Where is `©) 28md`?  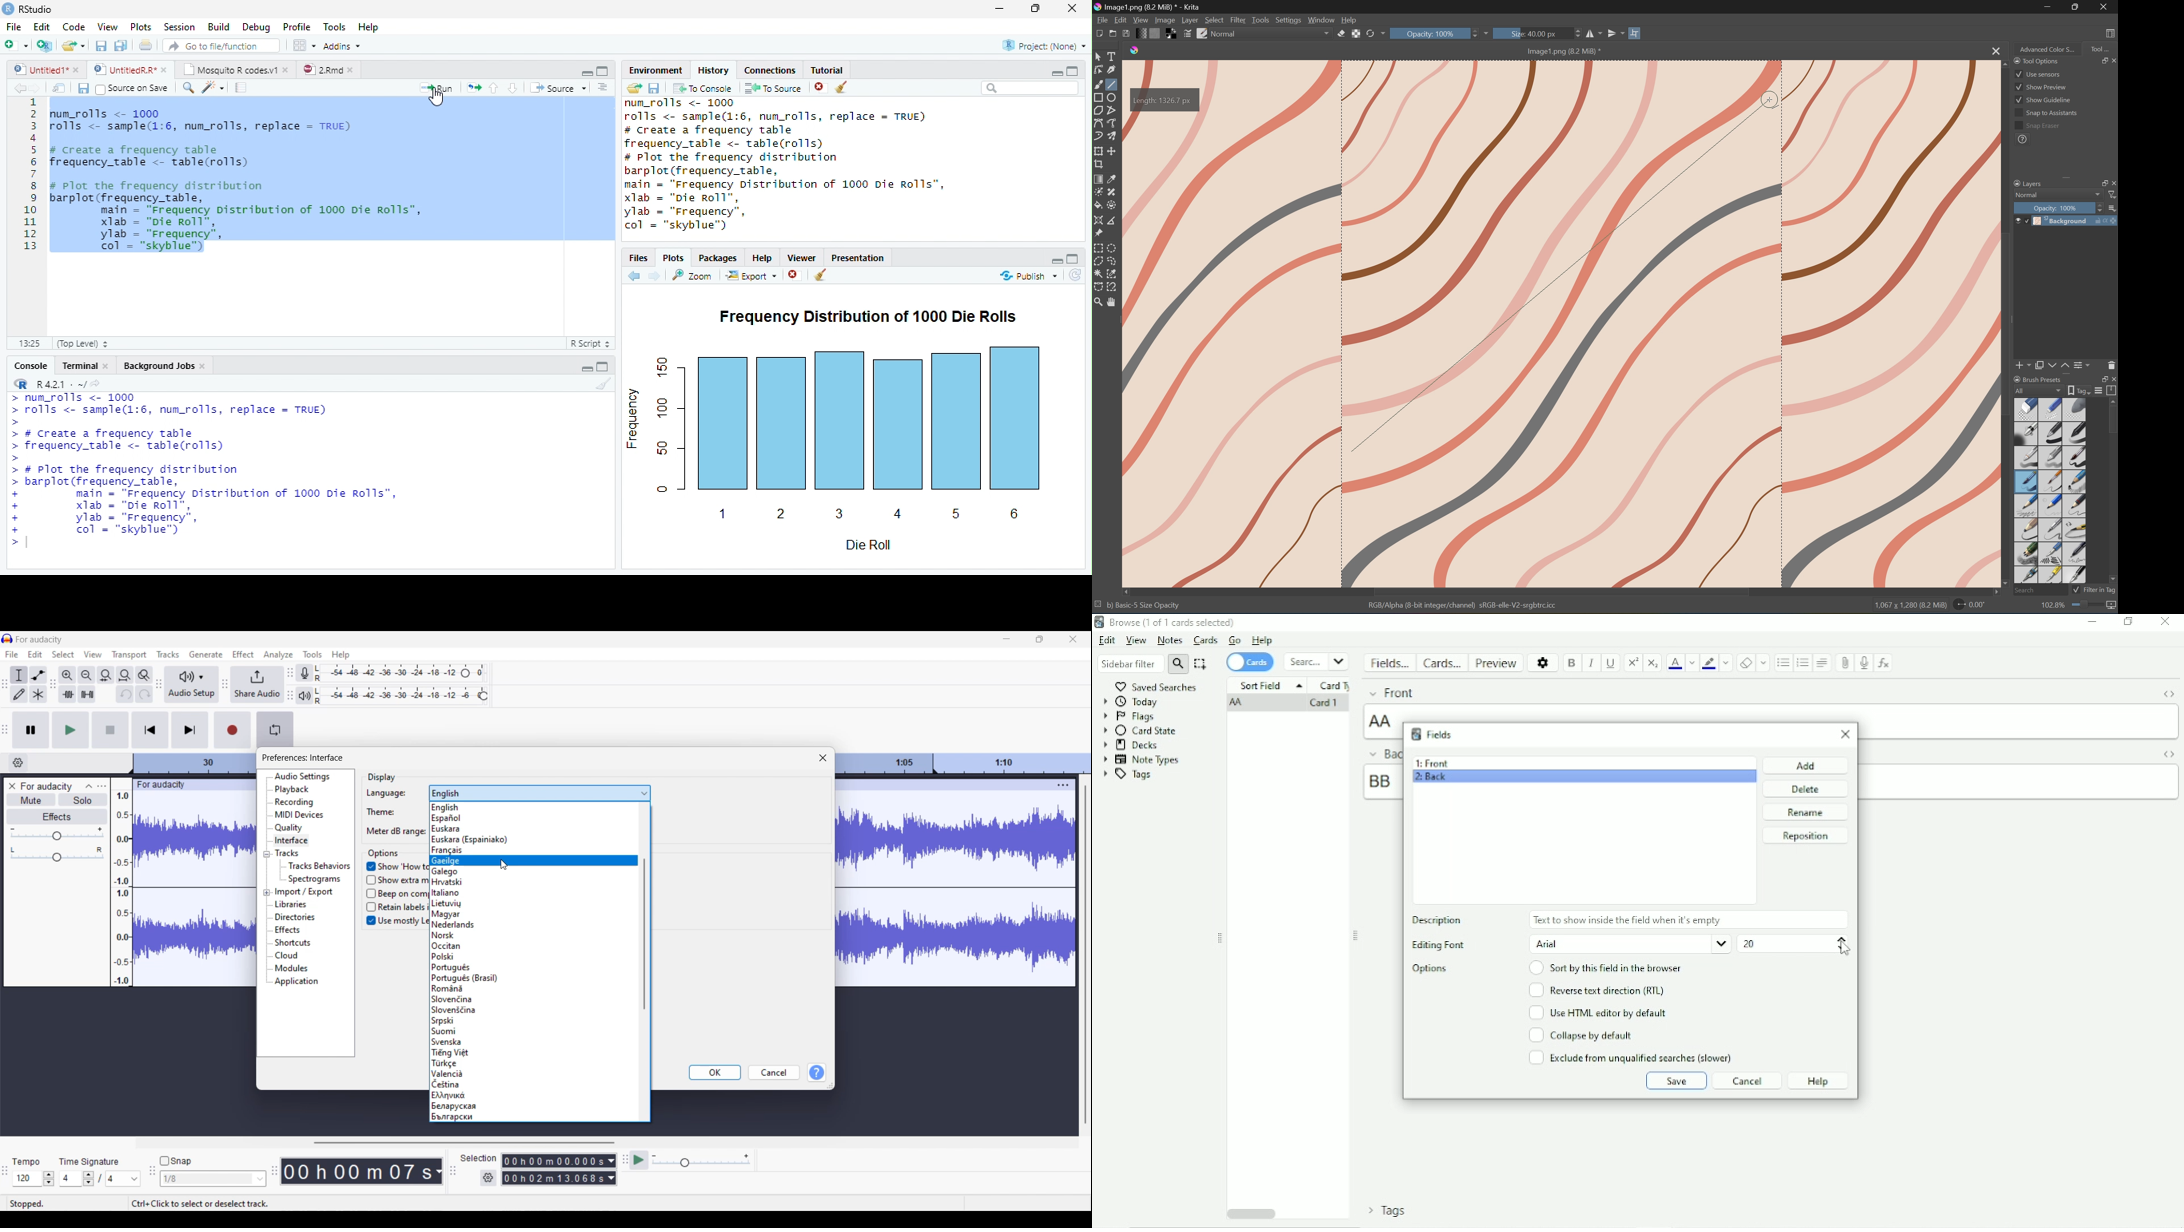 ©) 28md is located at coordinates (328, 70).